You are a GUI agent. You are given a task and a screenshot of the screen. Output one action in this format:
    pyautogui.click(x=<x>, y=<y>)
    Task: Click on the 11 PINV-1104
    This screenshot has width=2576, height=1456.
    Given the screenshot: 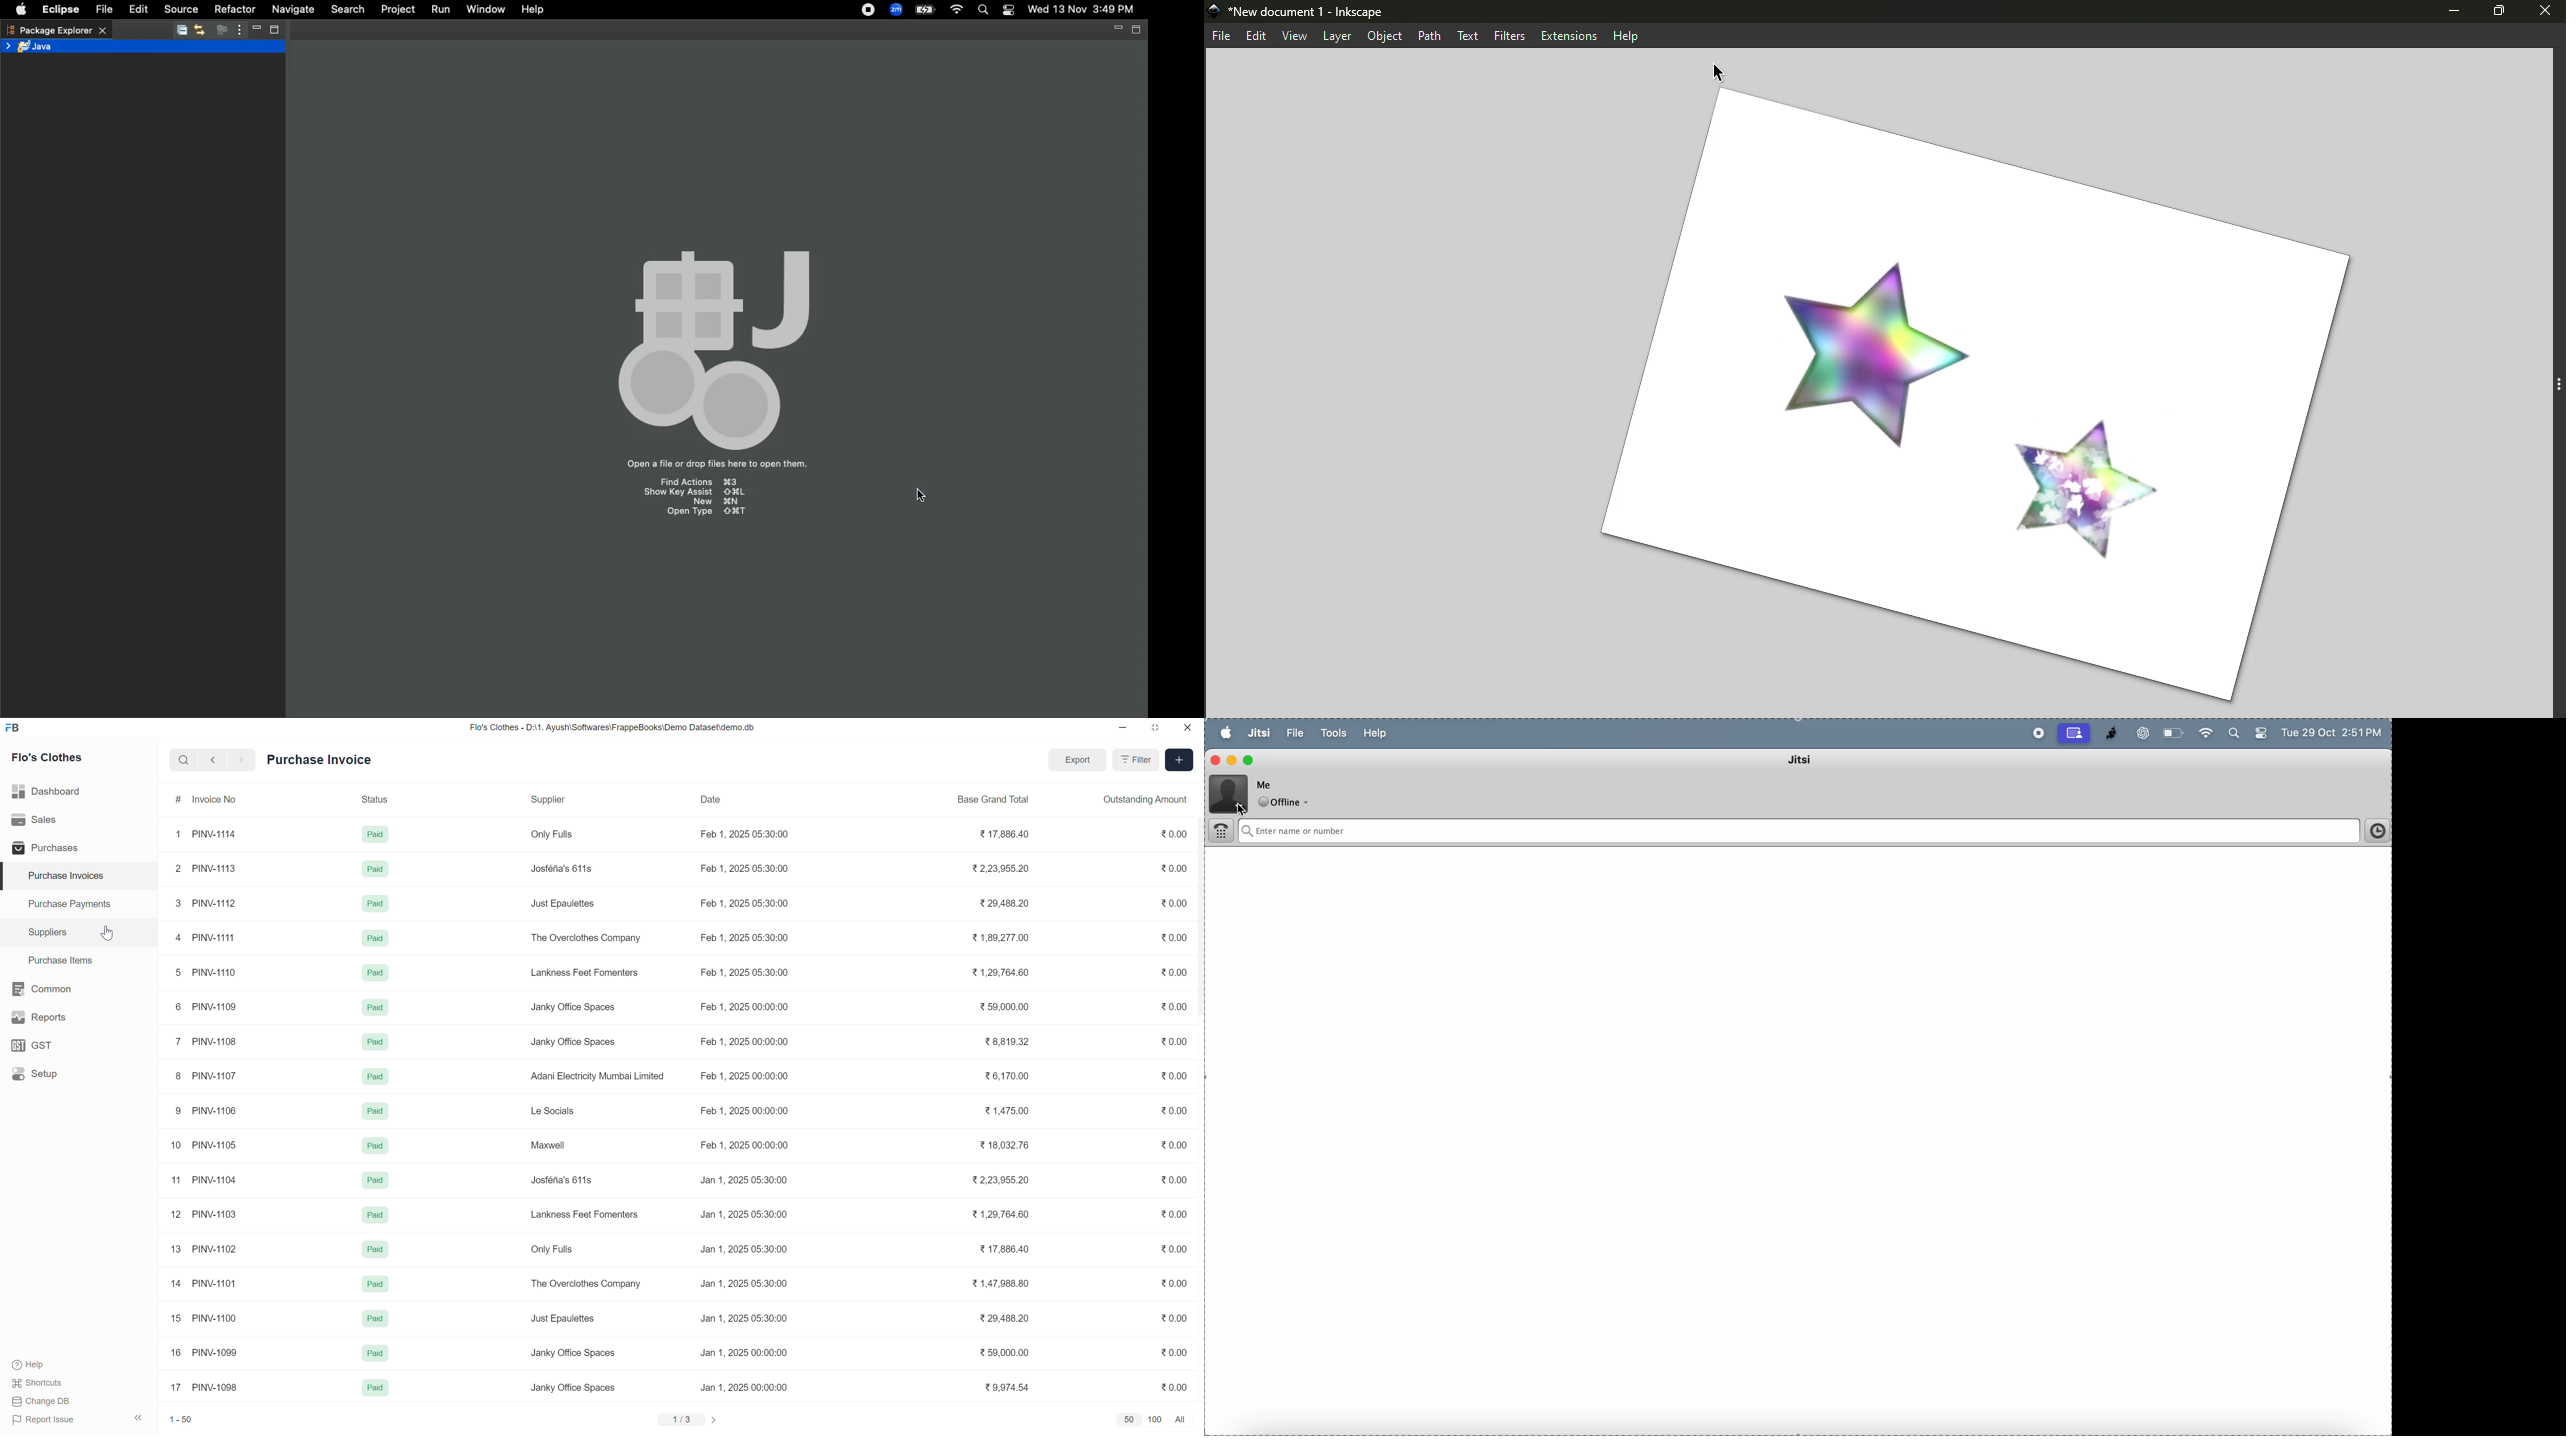 What is the action you would take?
    pyautogui.click(x=204, y=1180)
    